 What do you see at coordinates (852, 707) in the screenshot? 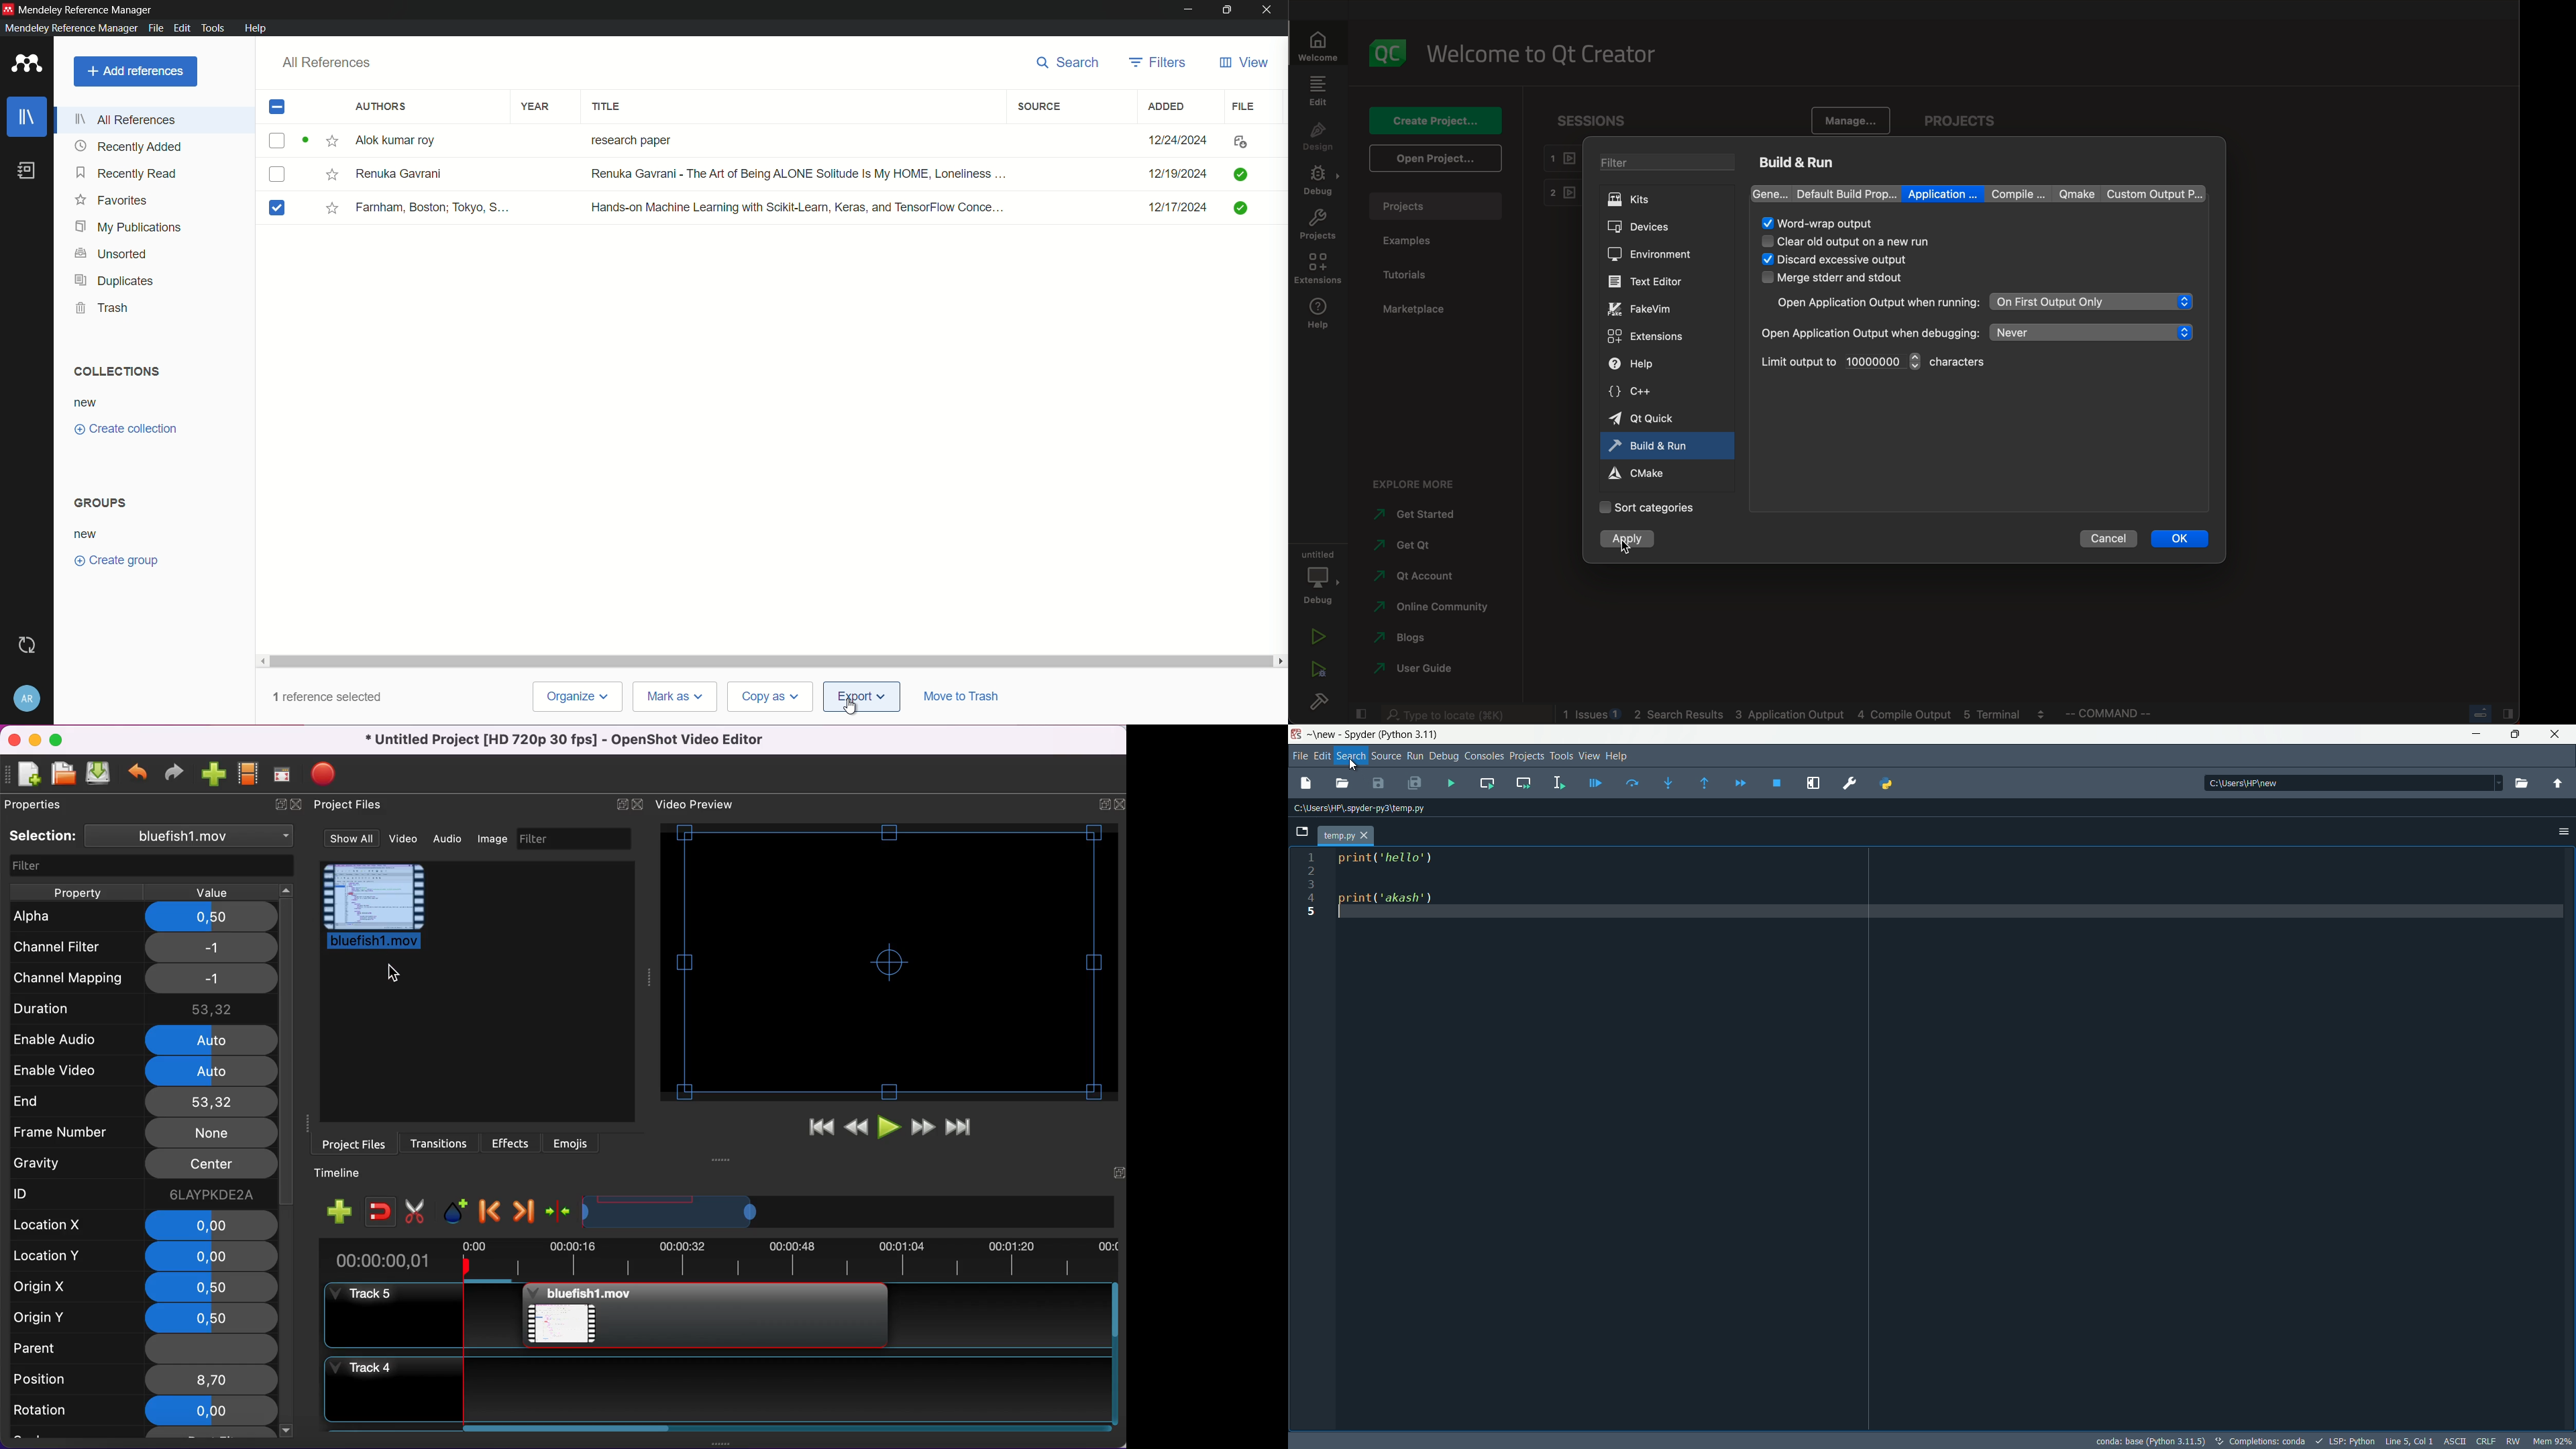
I see `cursor` at bounding box center [852, 707].